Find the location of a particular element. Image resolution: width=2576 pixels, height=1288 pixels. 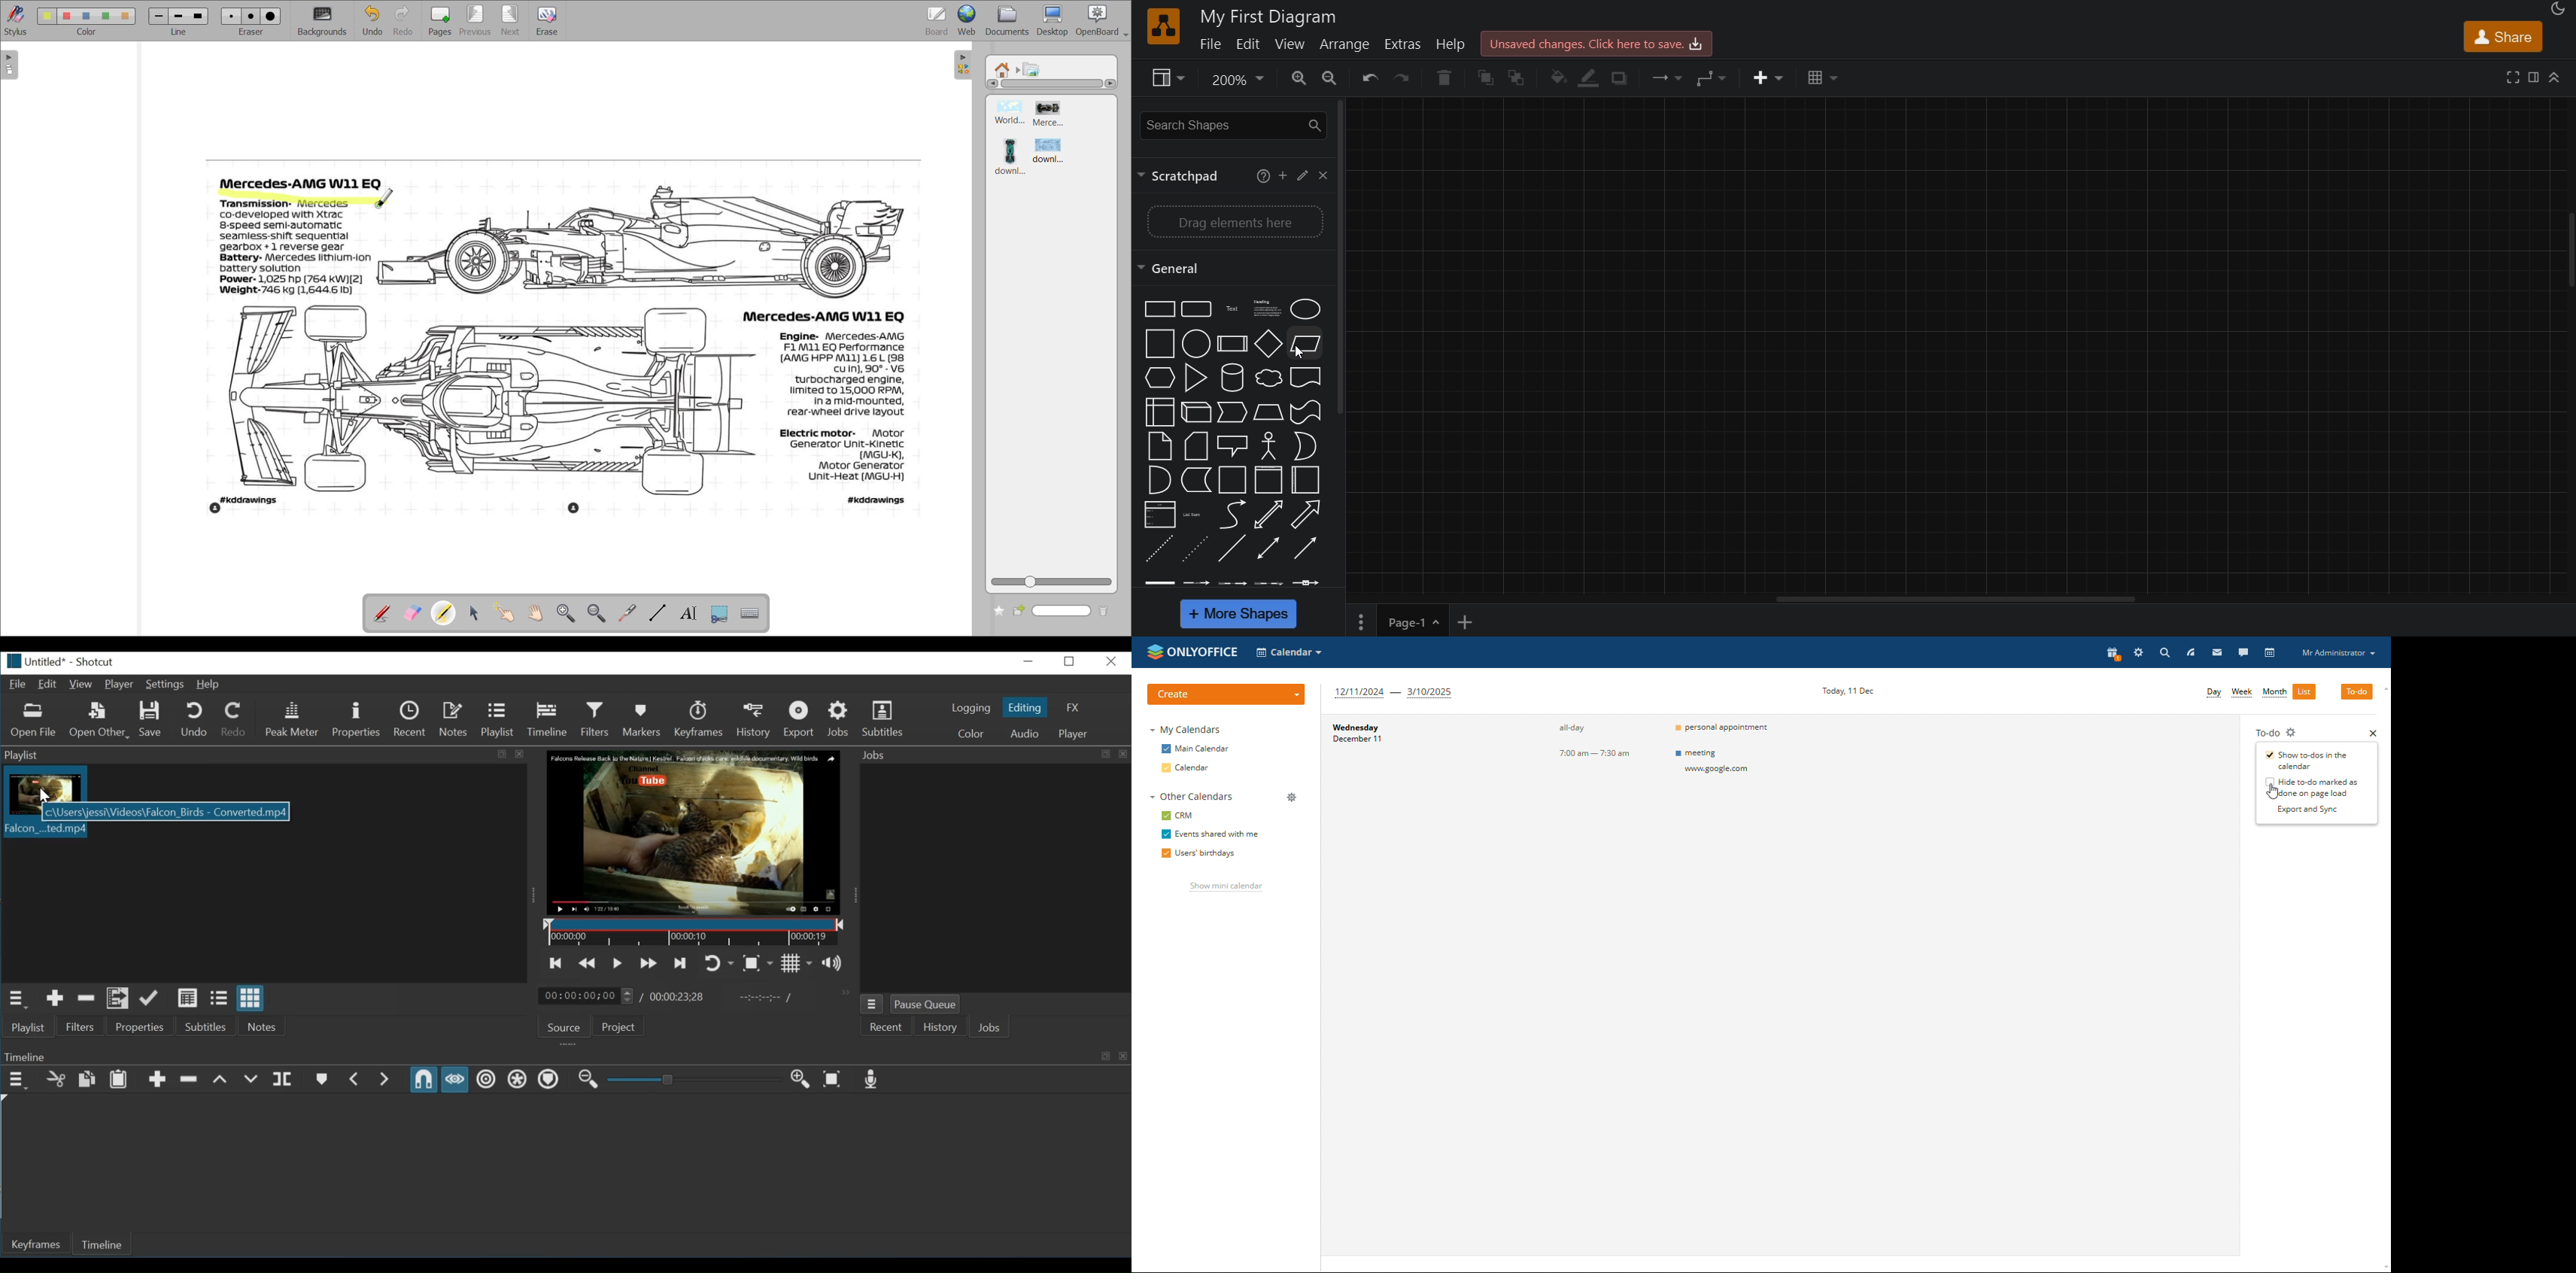

redo is located at coordinates (1403, 79).